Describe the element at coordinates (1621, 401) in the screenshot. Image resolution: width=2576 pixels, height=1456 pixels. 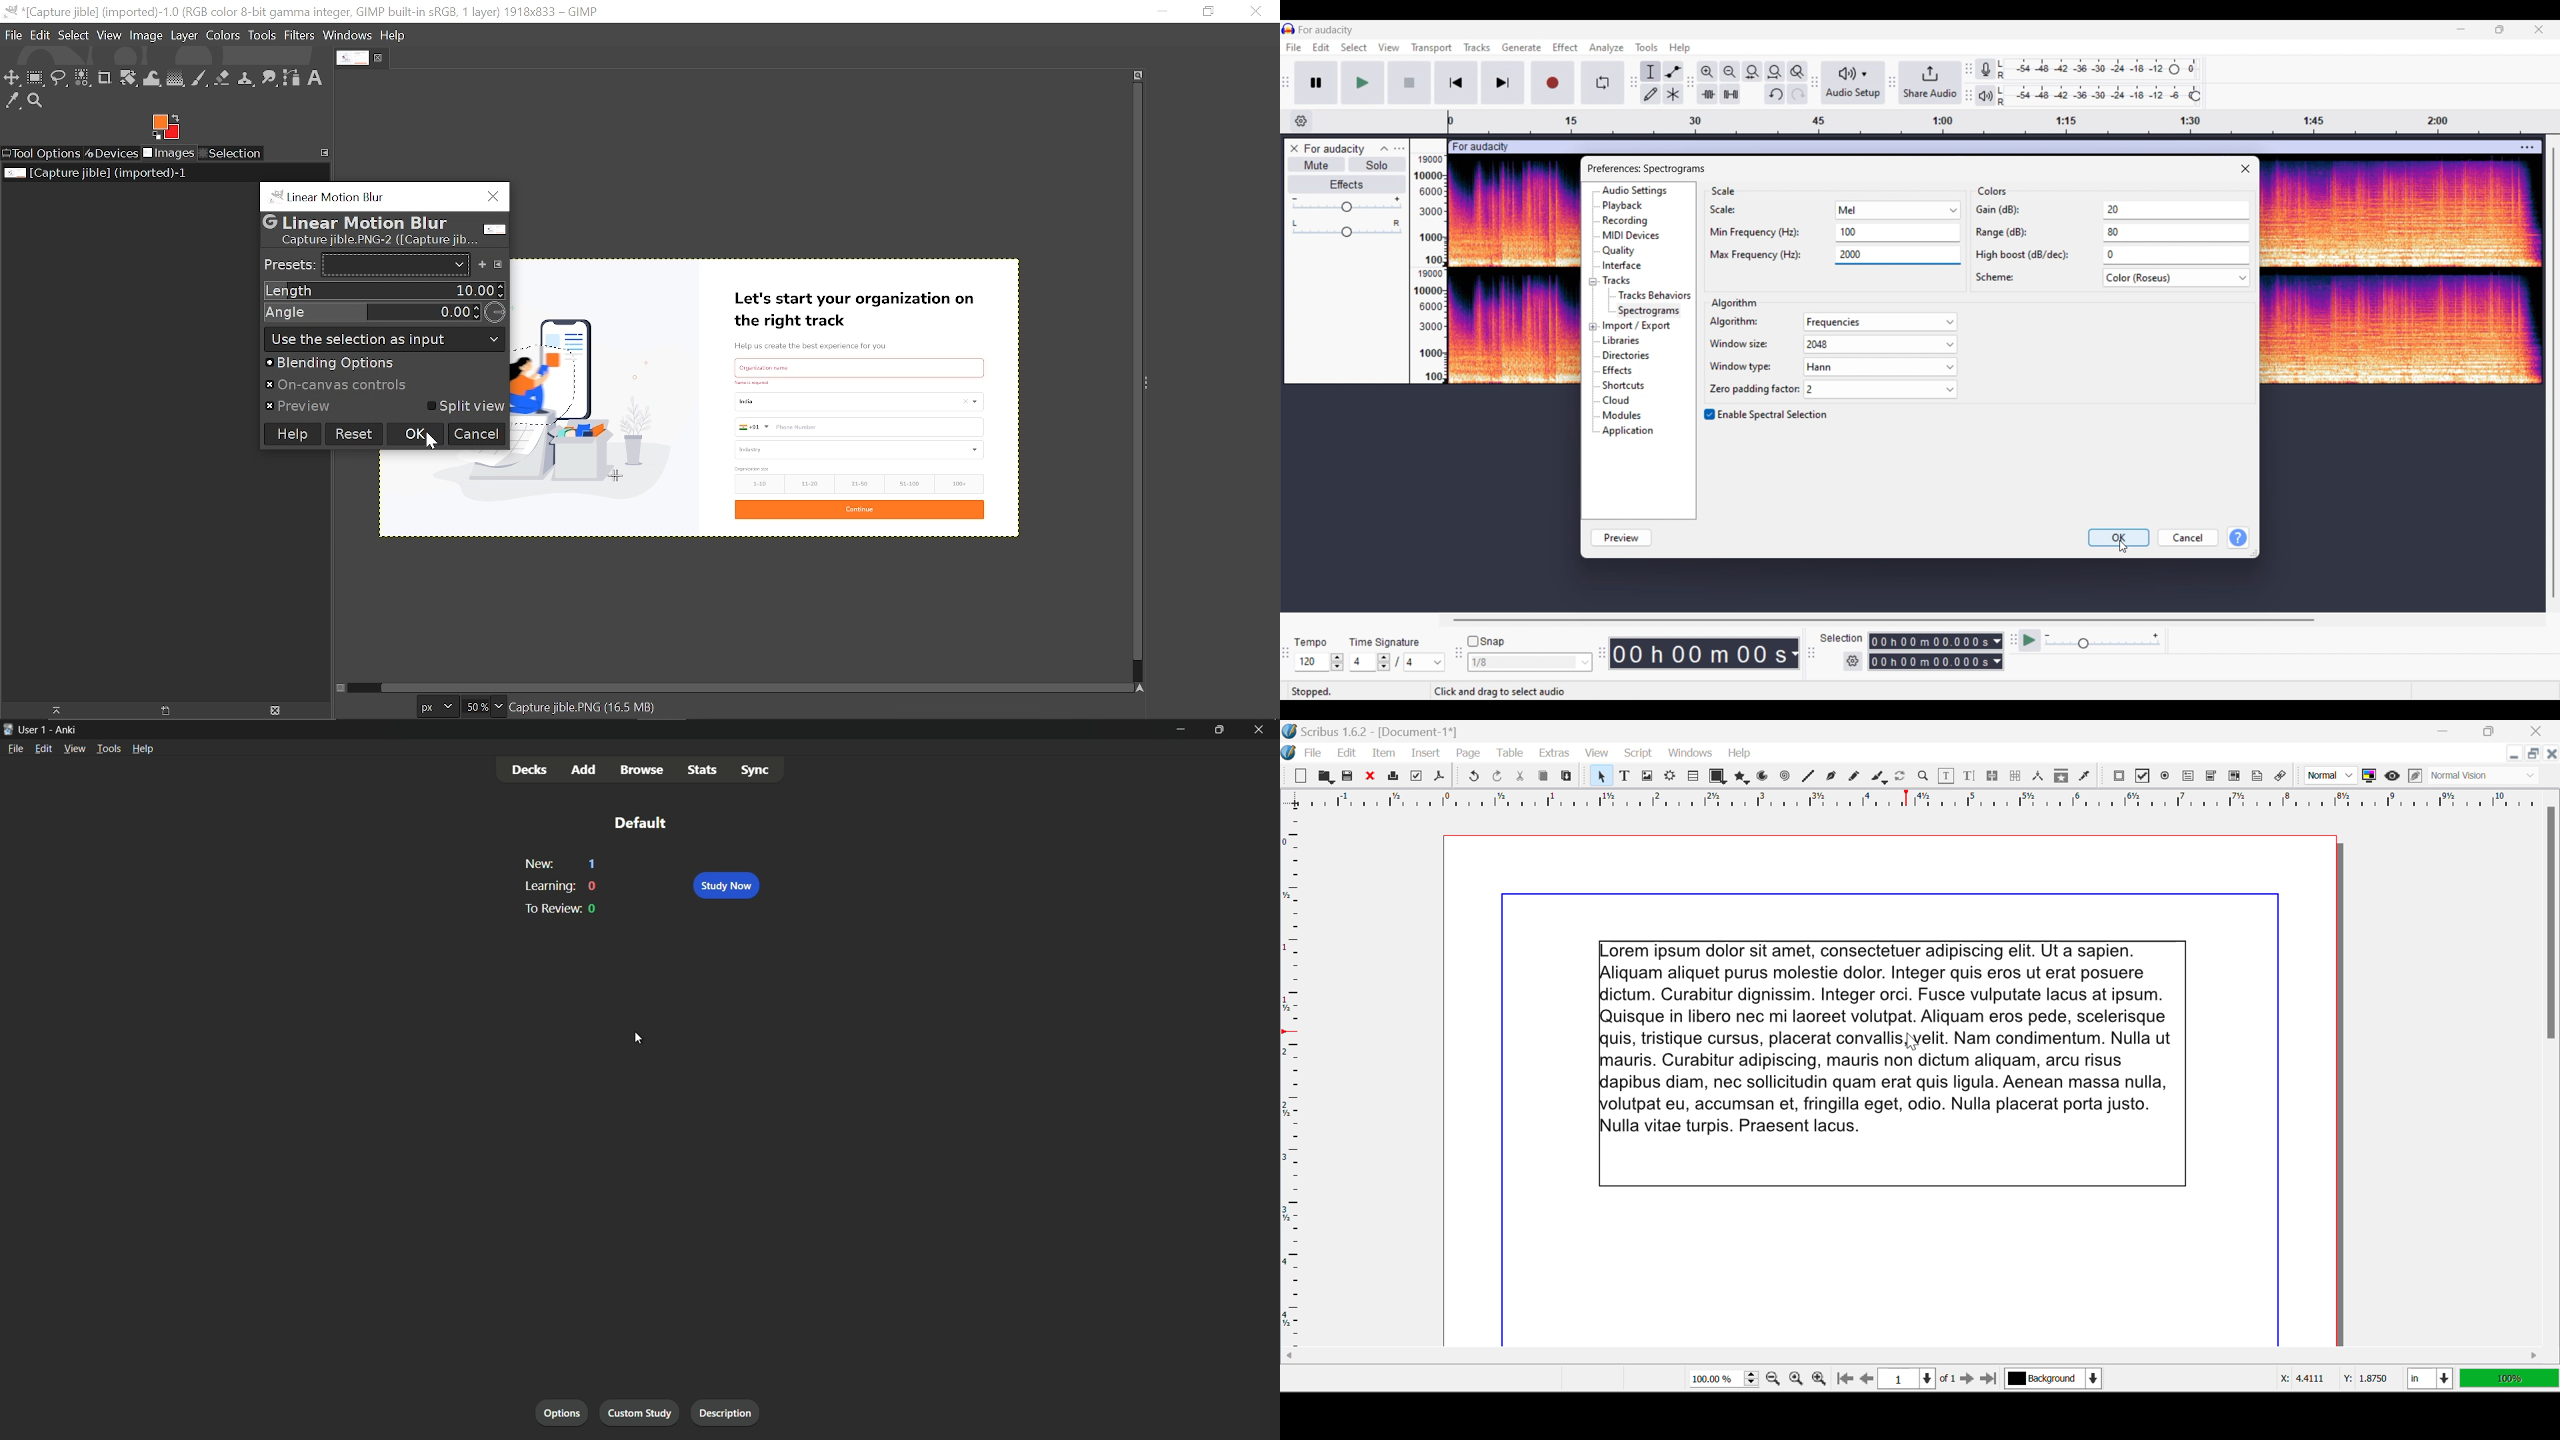
I see `cloud` at that location.